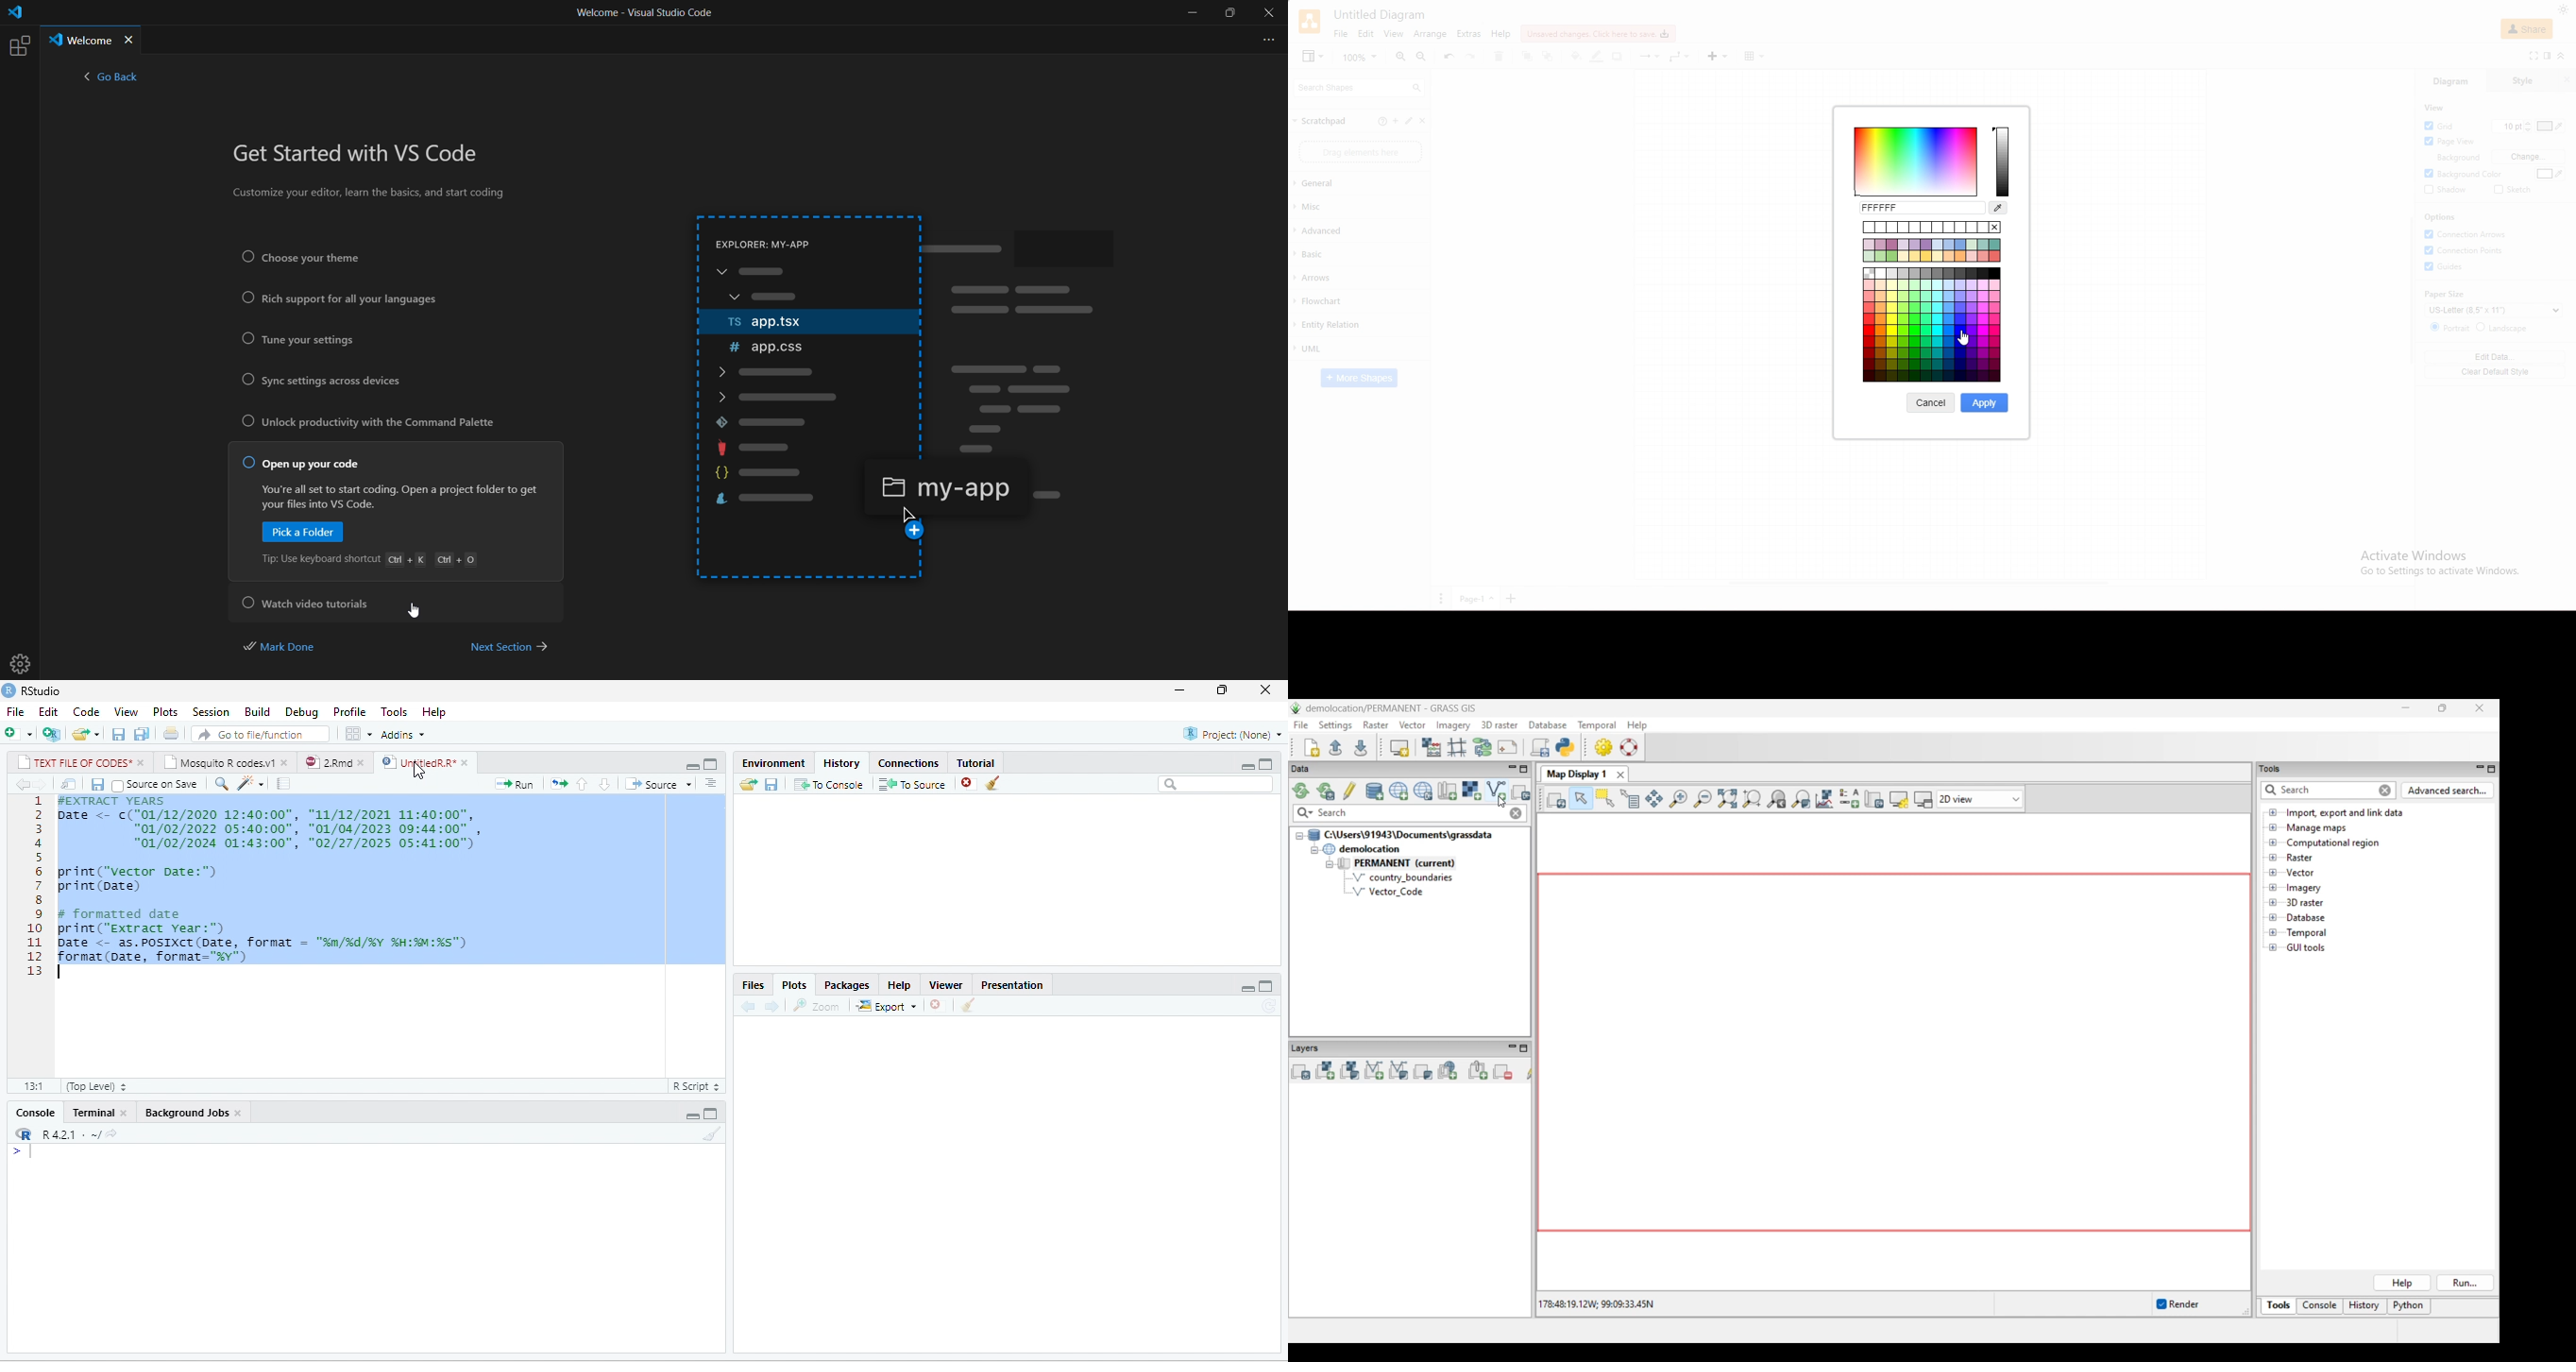 The image size is (2576, 1372). Describe the element at coordinates (976, 763) in the screenshot. I see `Tutorial` at that location.